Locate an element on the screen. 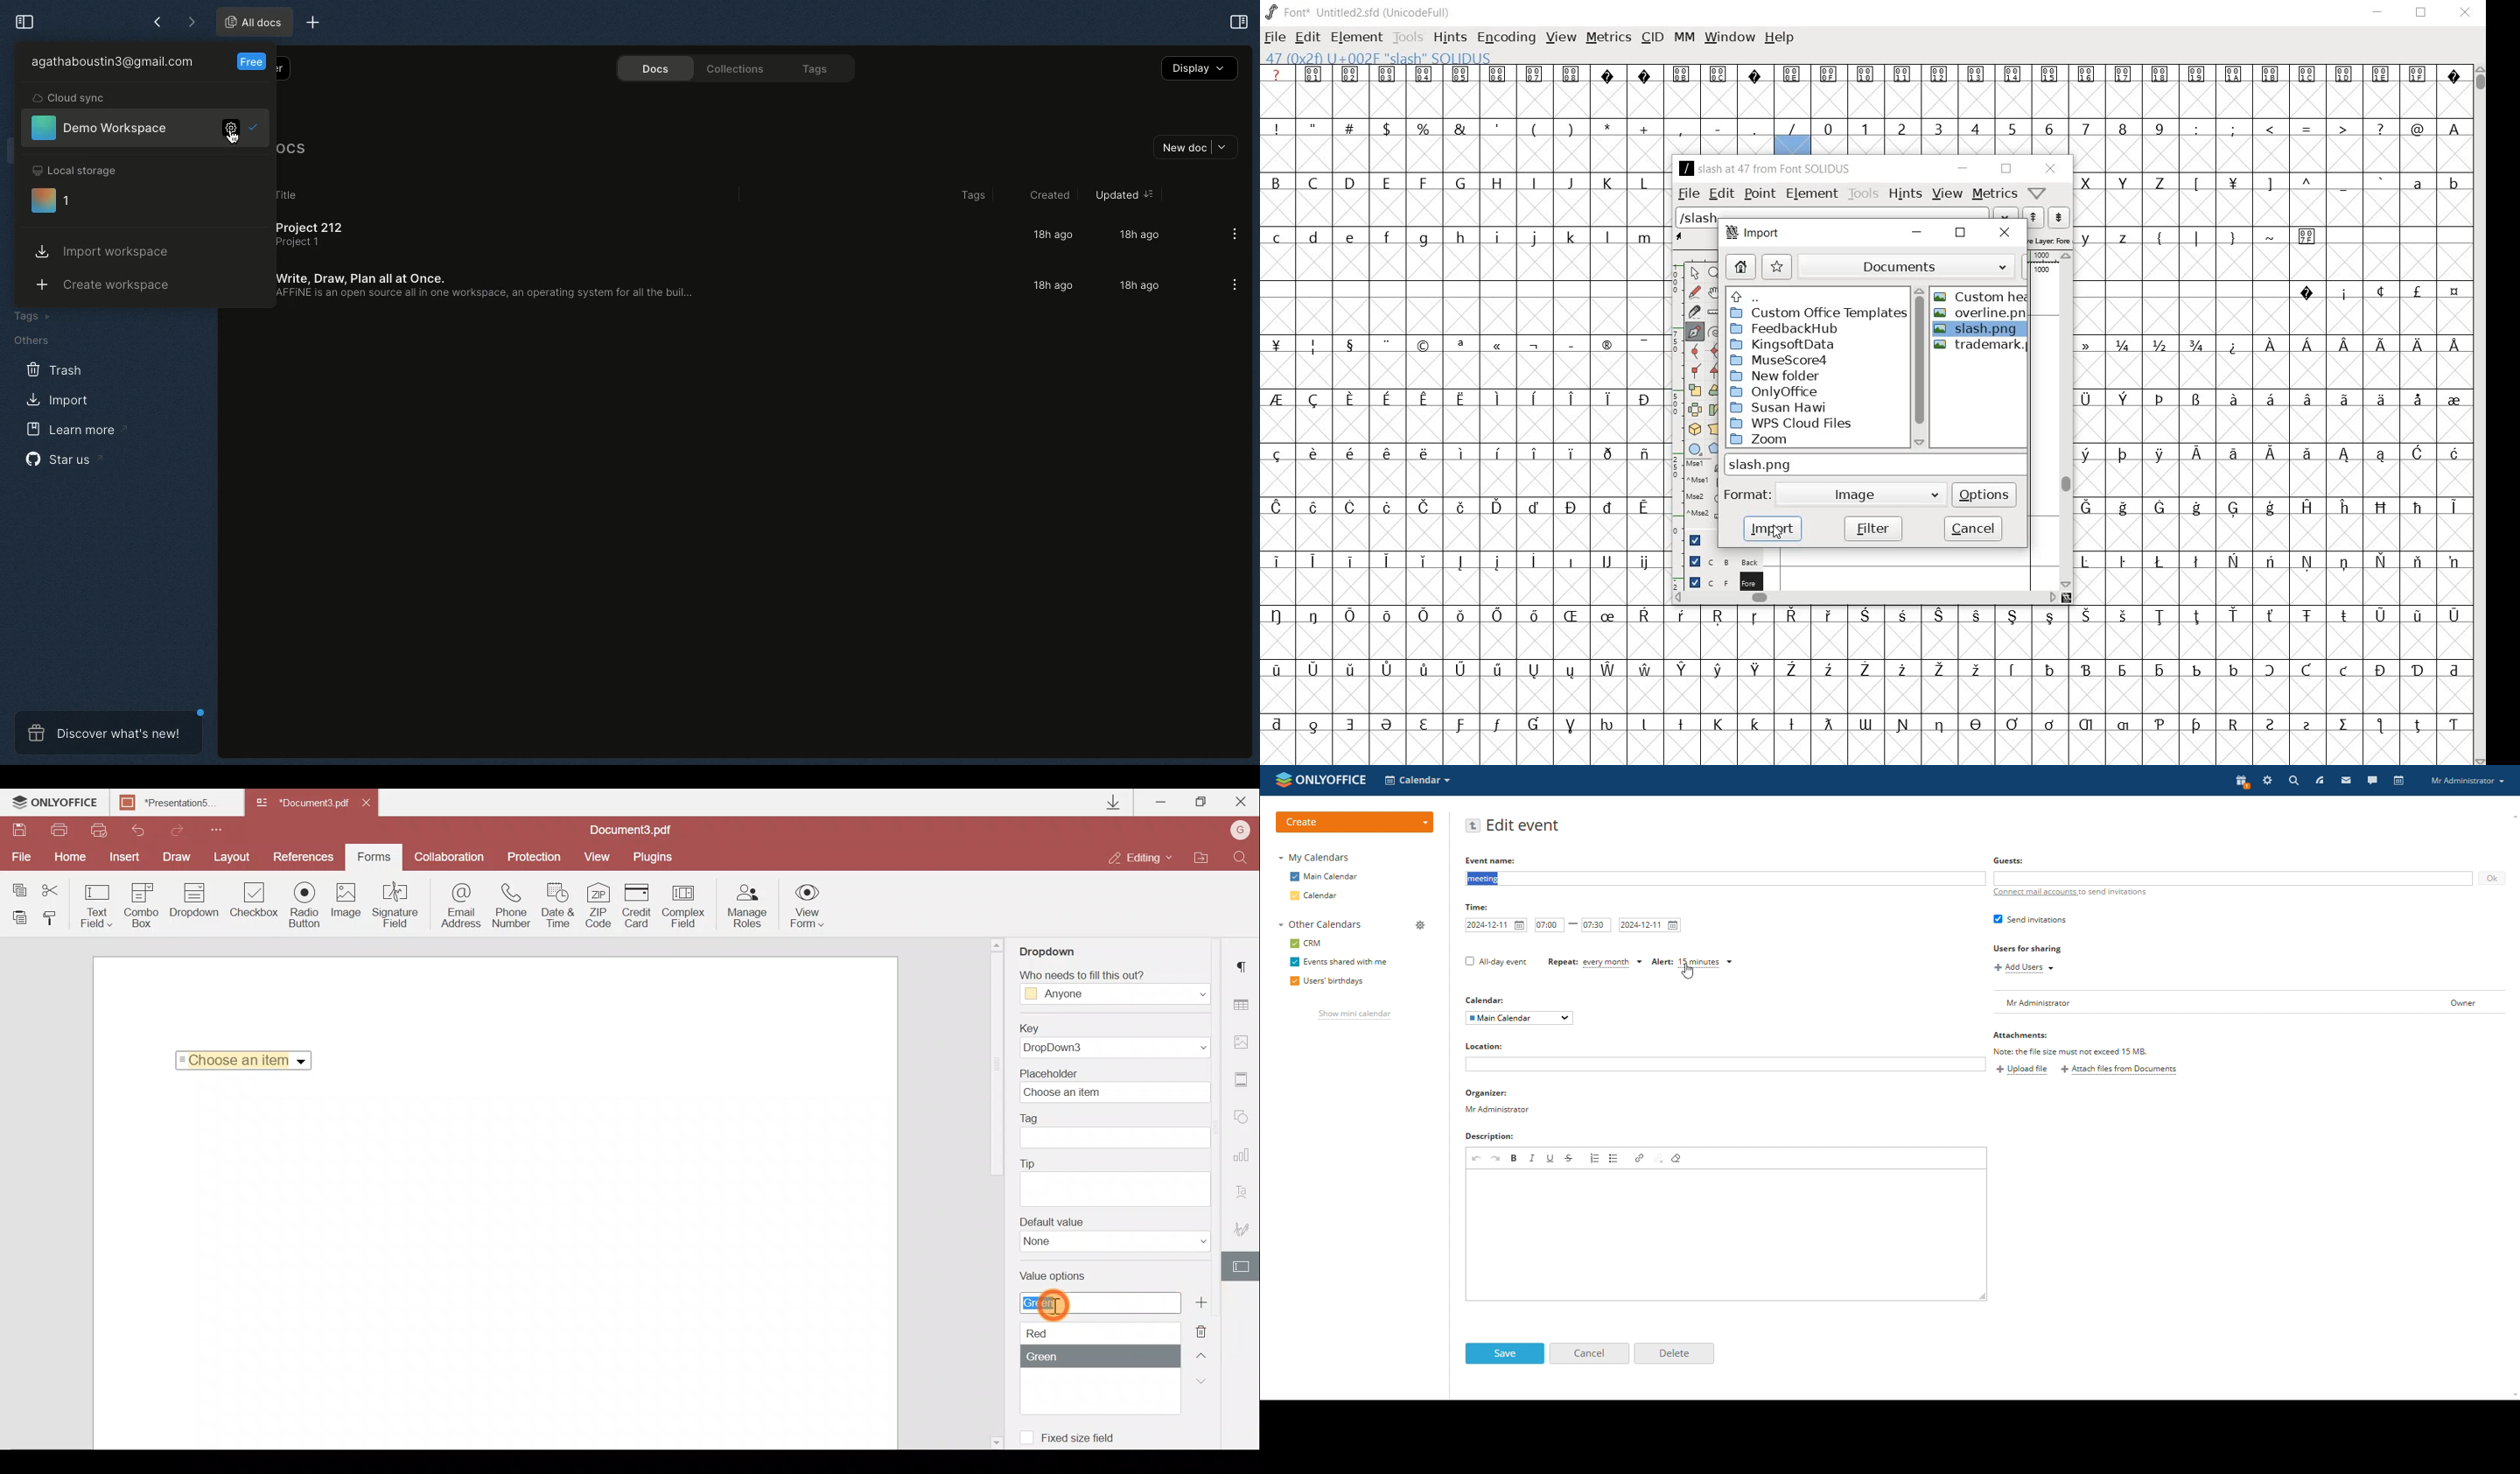 This screenshot has height=1484, width=2520. FONT* UNTITLED2.SFD (UNICODEFULL) is located at coordinates (1358, 11).